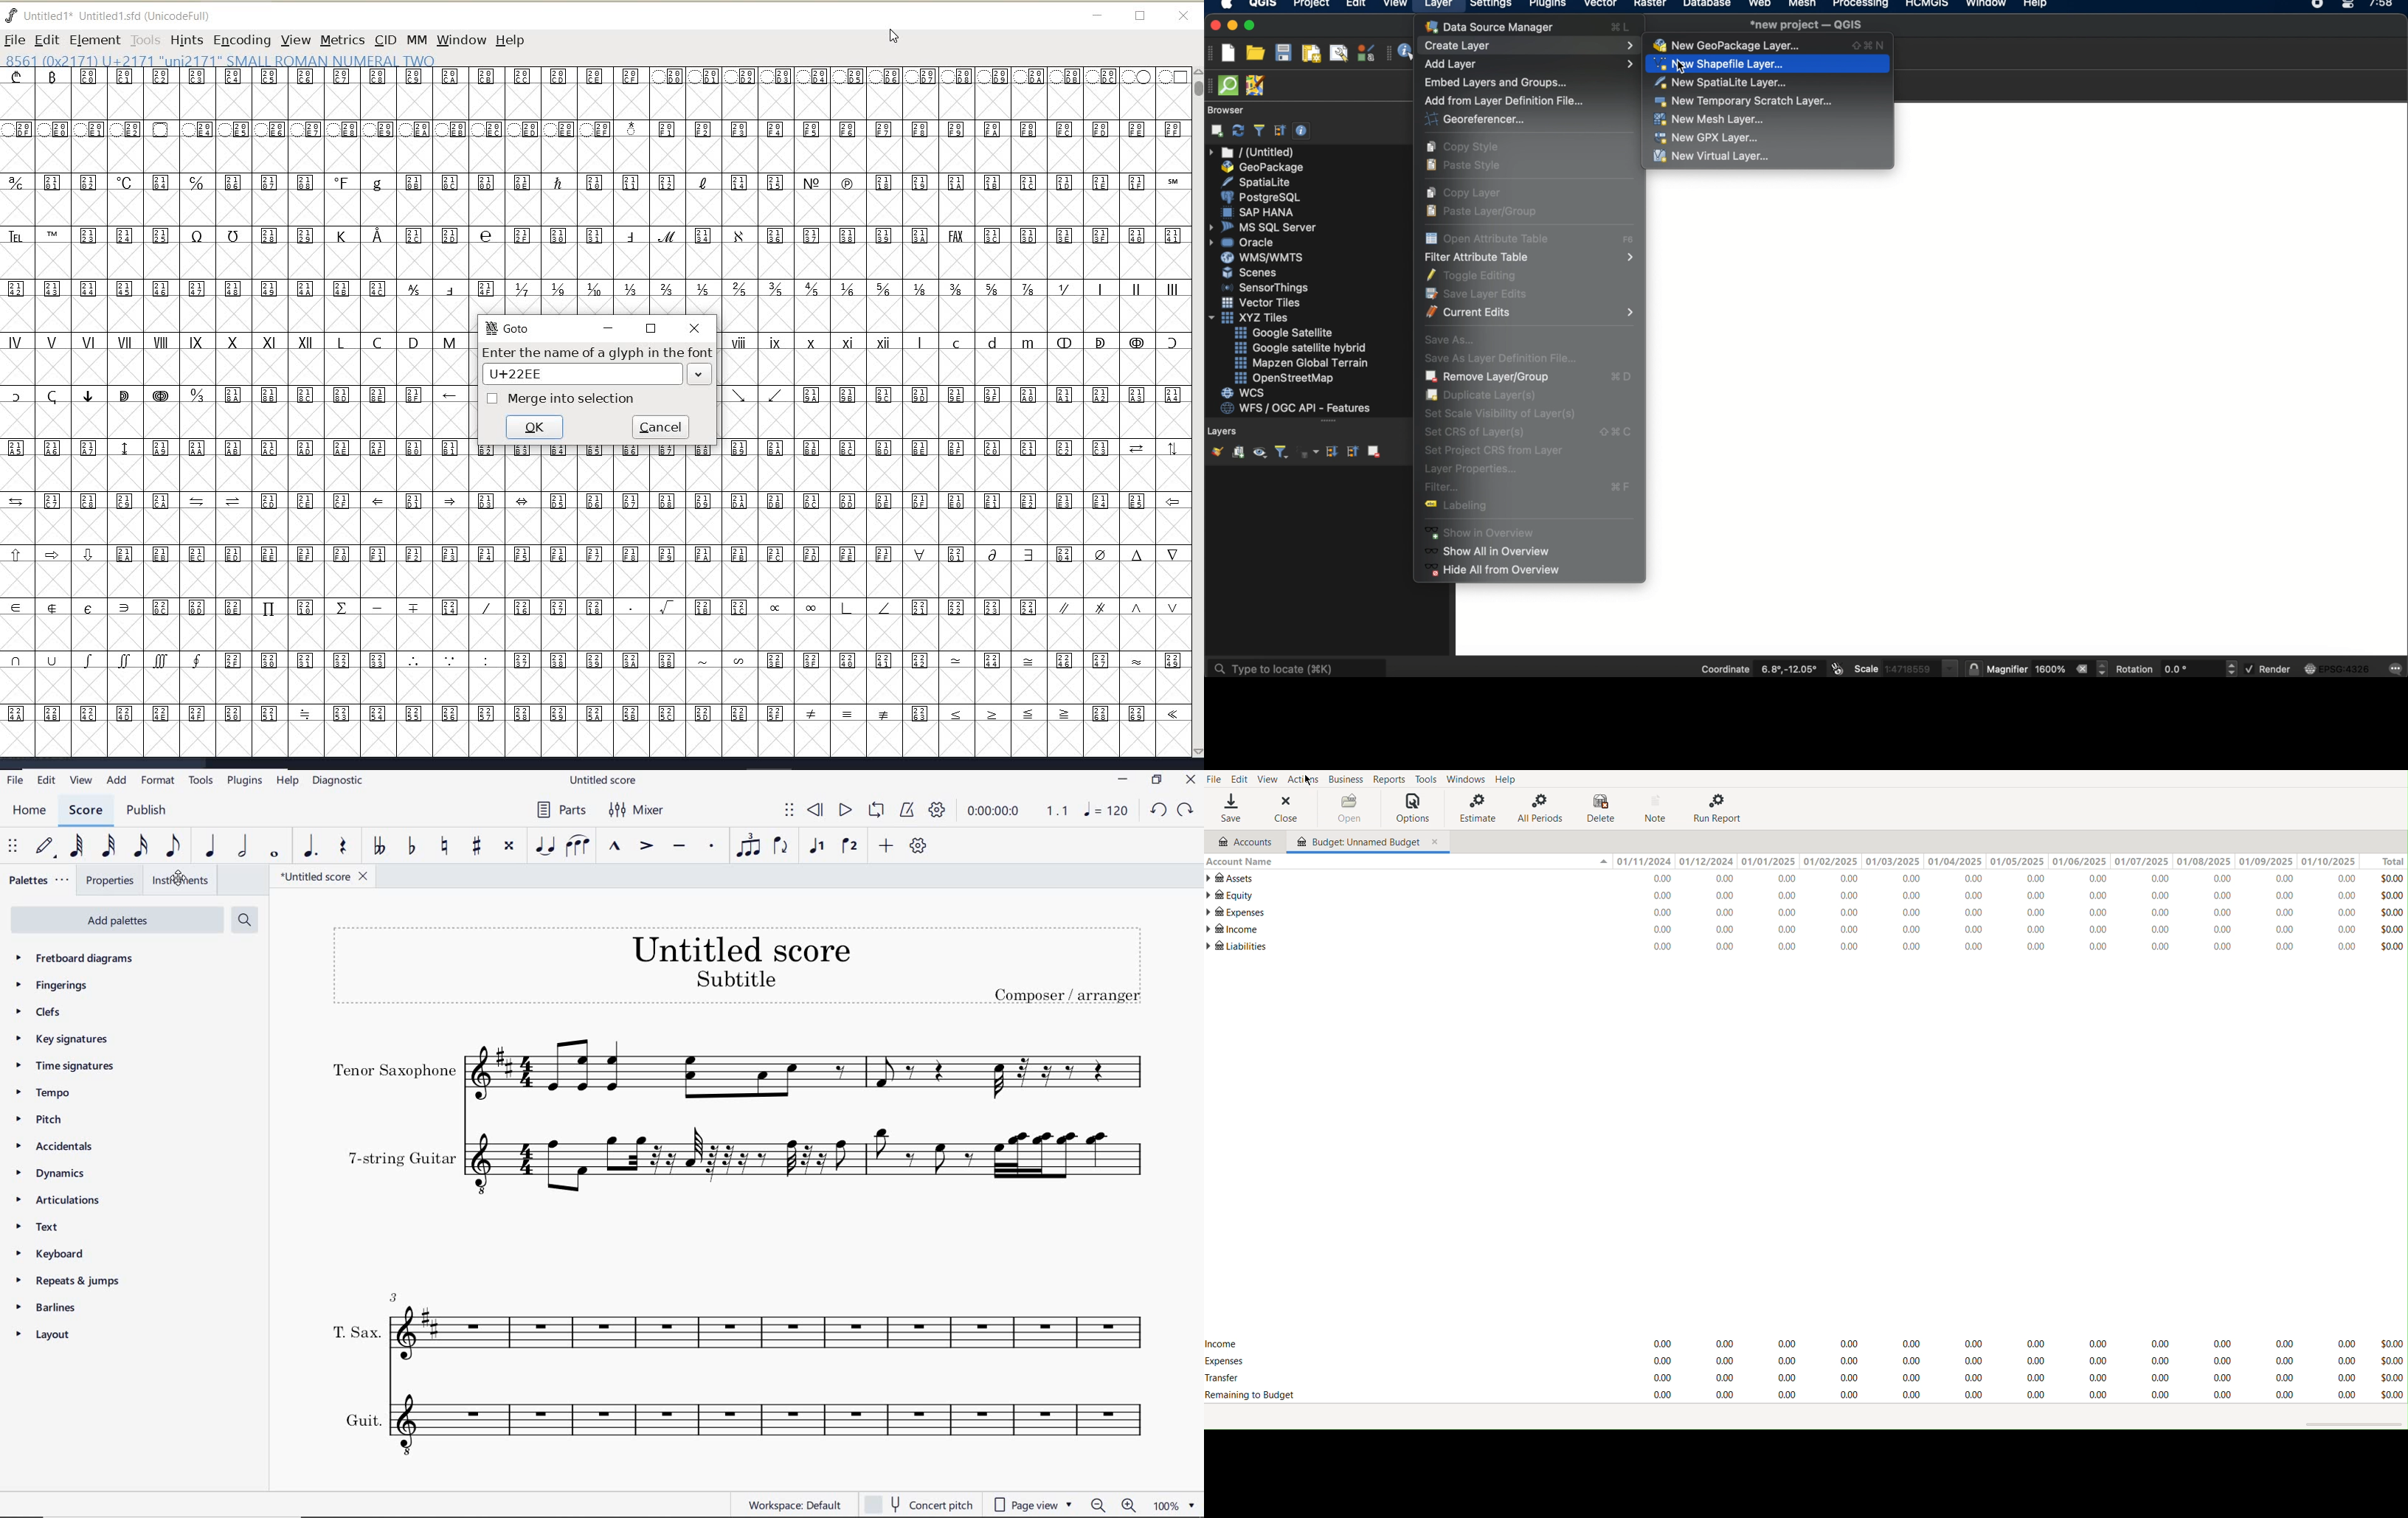 Image resolution: width=2408 pixels, height=1540 pixels. Describe the element at coordinates (1251, 1395) in the screenshot. I see `Remaining Budget` at that location.